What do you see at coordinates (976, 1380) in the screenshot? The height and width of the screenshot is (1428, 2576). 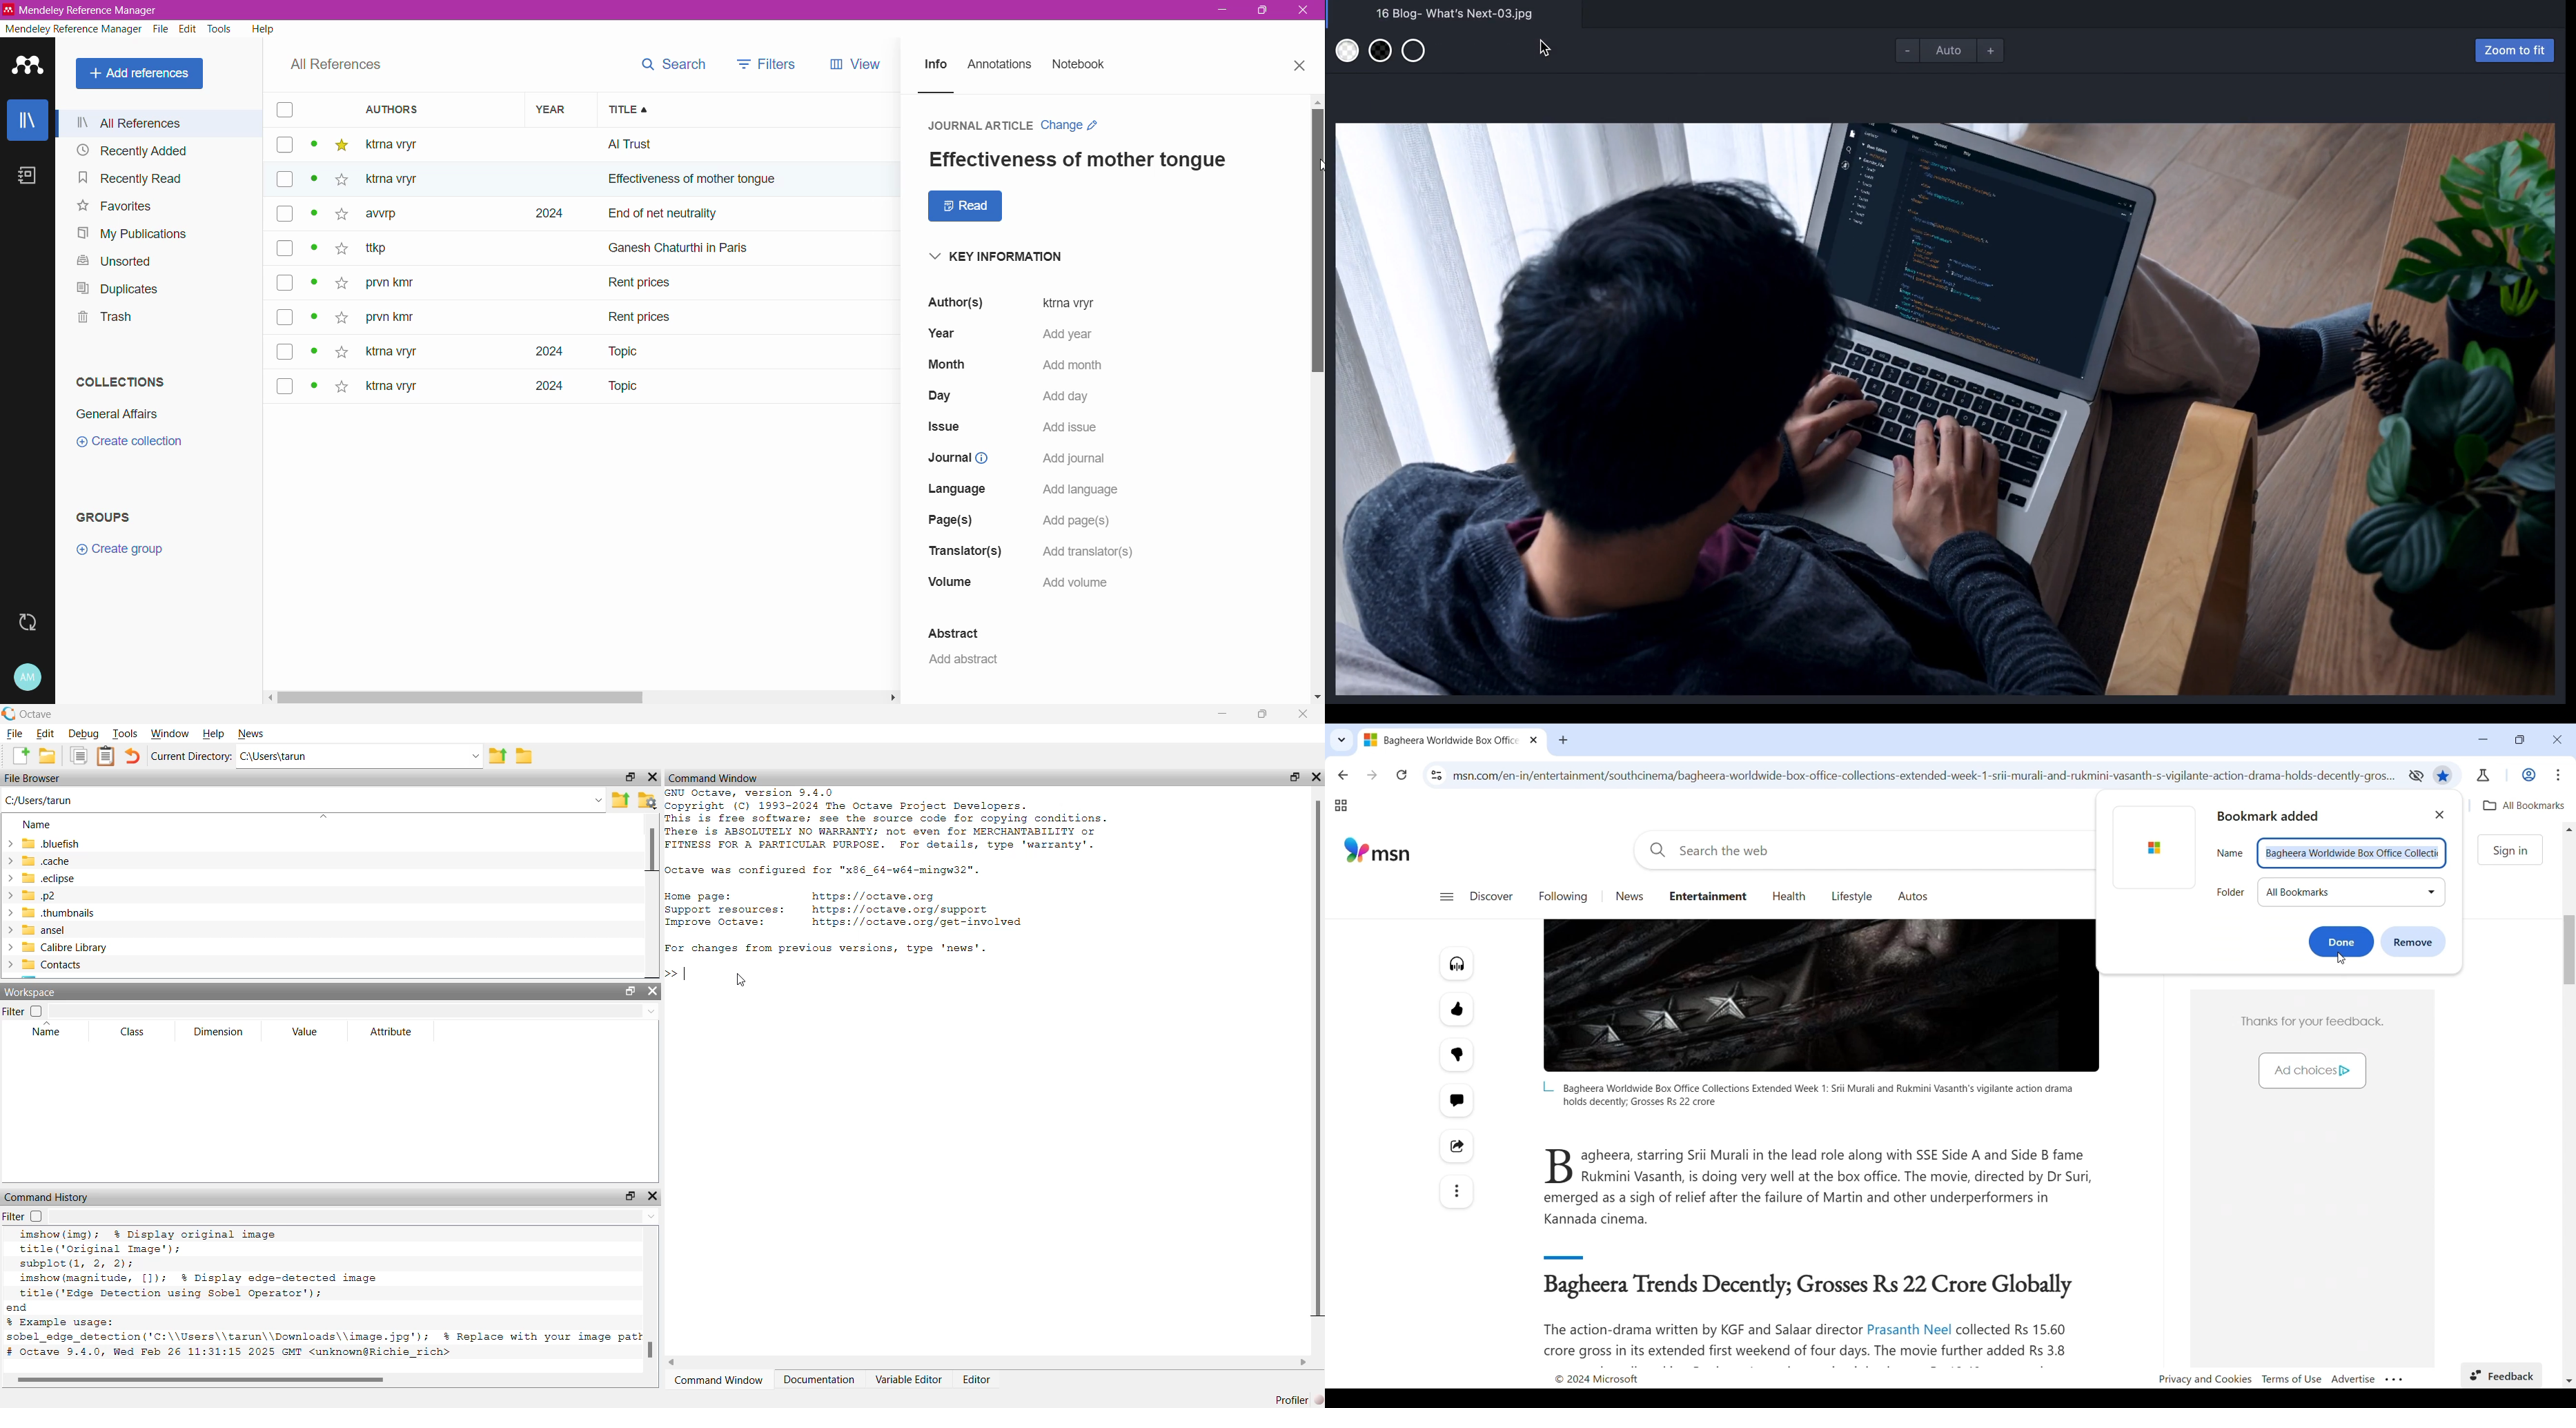 I see `editor` at bounding box center [976, 1380].